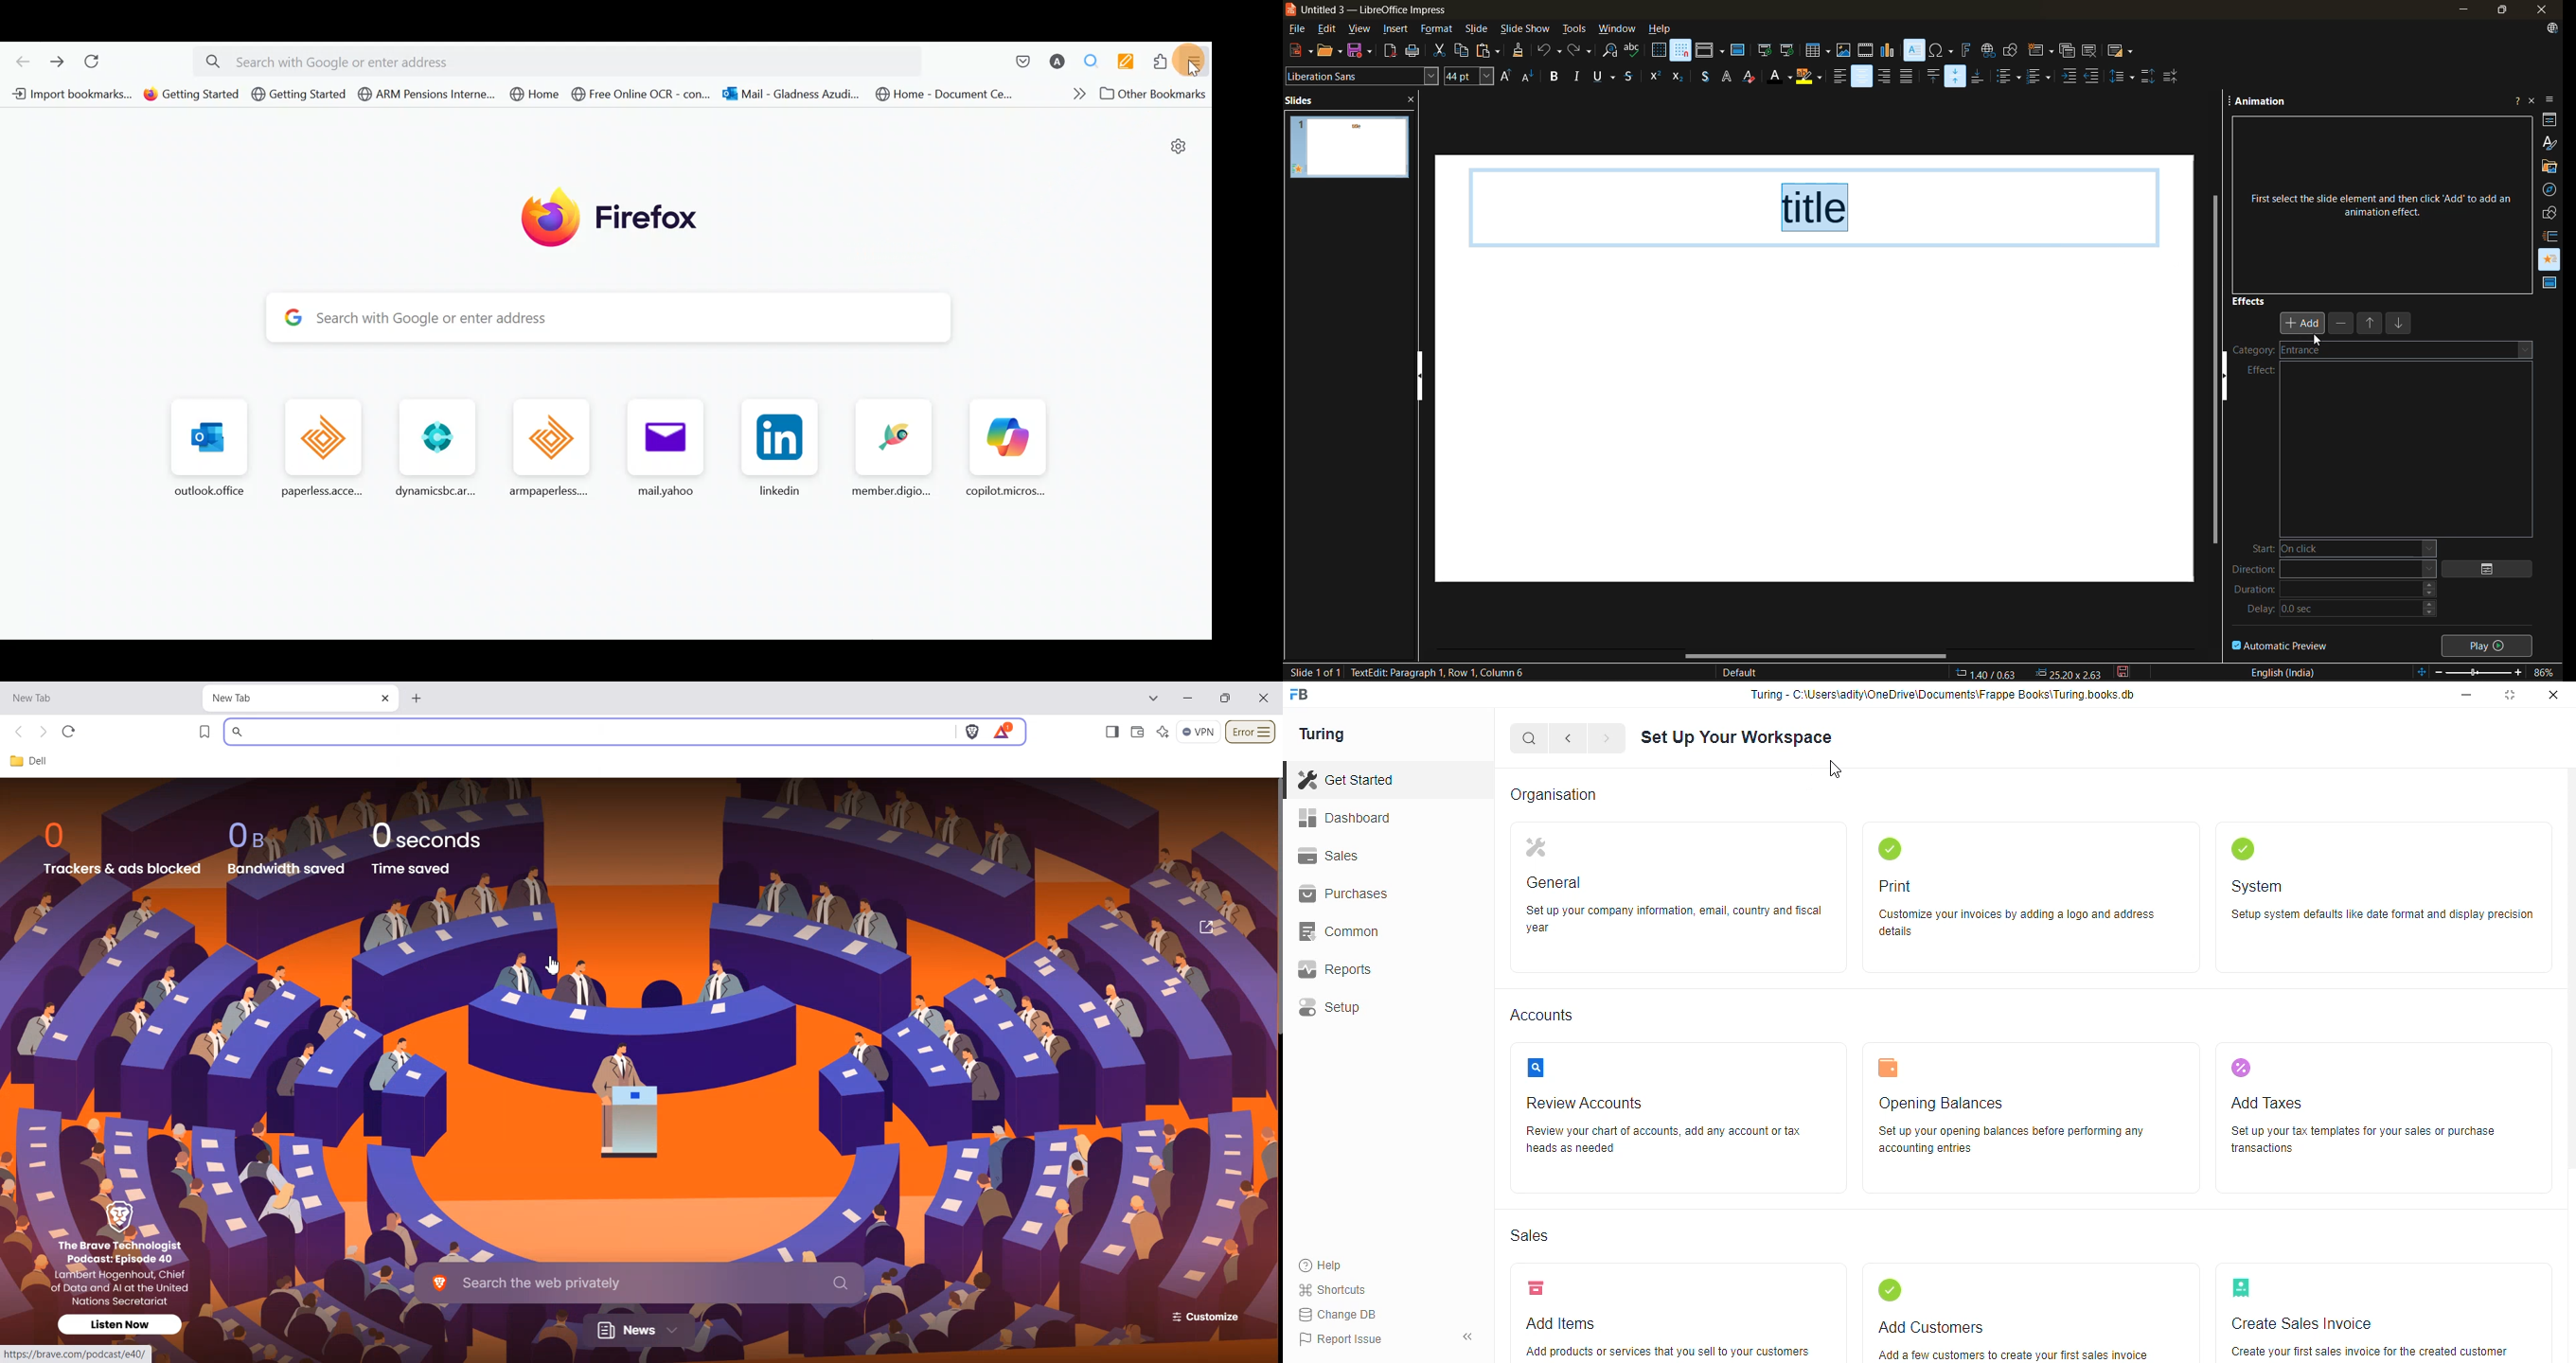  What do you see at coordinates (1668, 1312) in the screenshot?
I see `Add Items Add products or services that you sell 10 your customers` at bounding box center [1668, 1312].